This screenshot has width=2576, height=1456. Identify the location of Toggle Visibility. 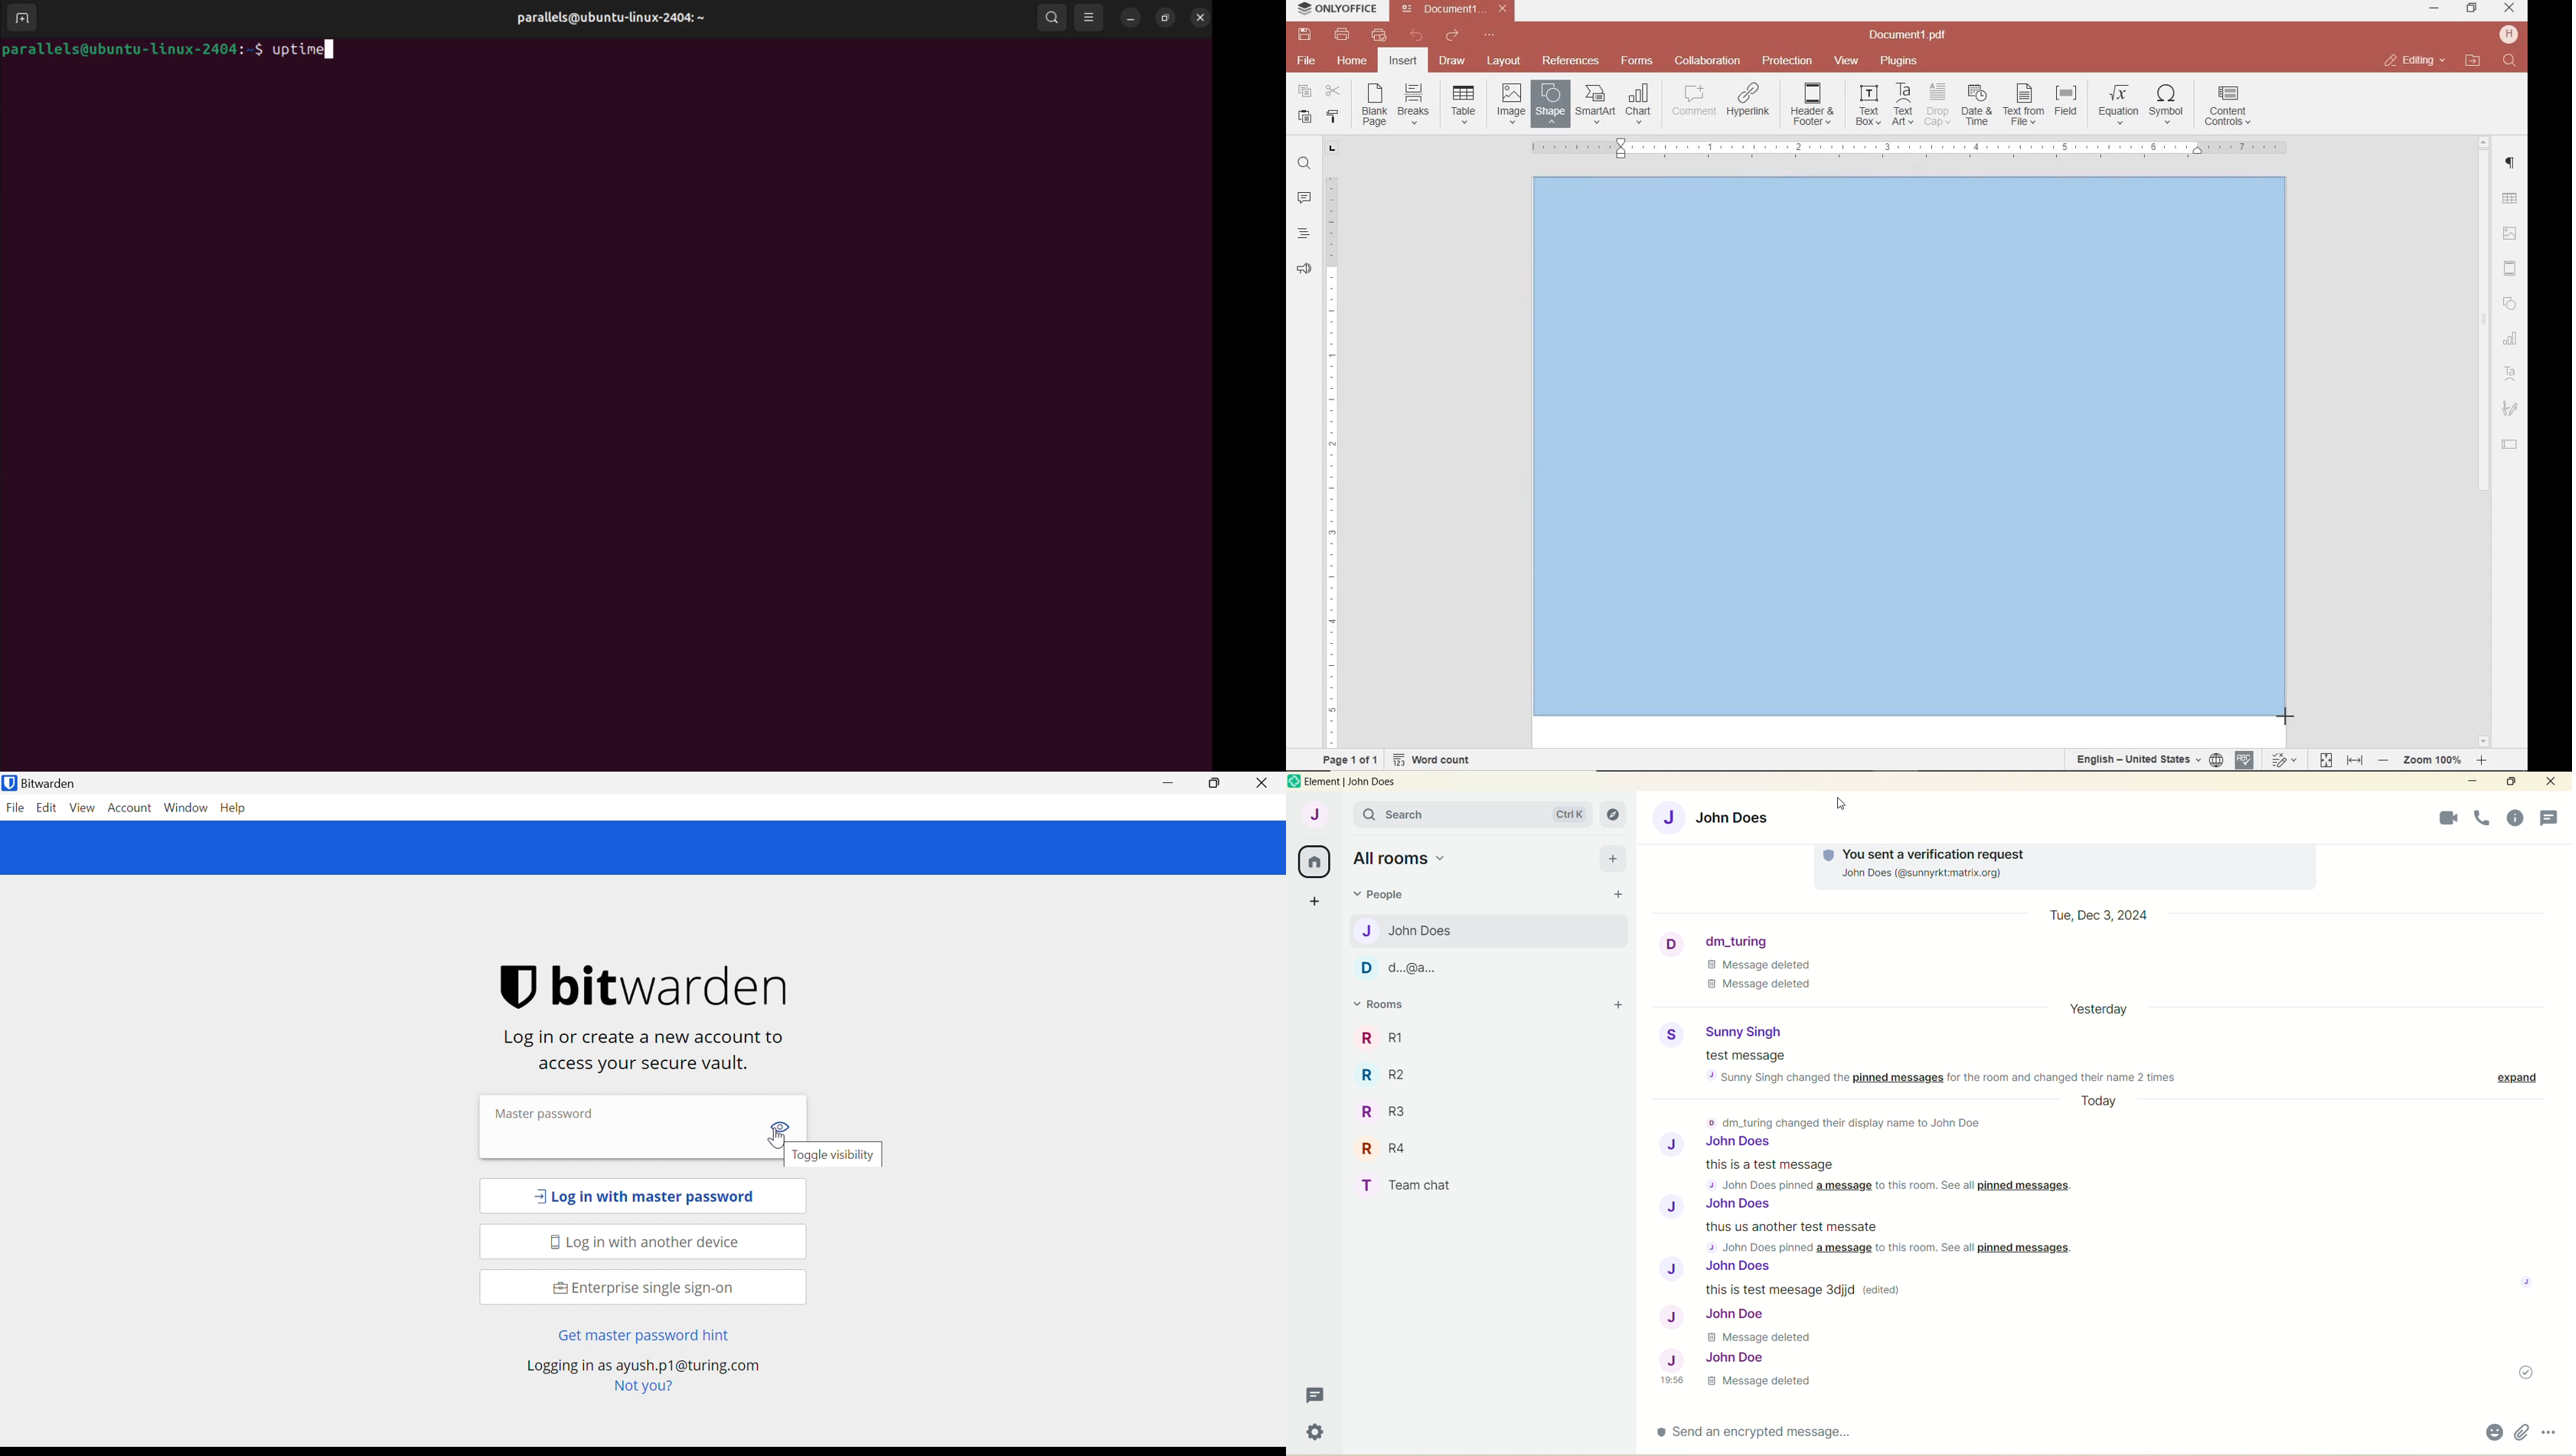
(835, 1157).